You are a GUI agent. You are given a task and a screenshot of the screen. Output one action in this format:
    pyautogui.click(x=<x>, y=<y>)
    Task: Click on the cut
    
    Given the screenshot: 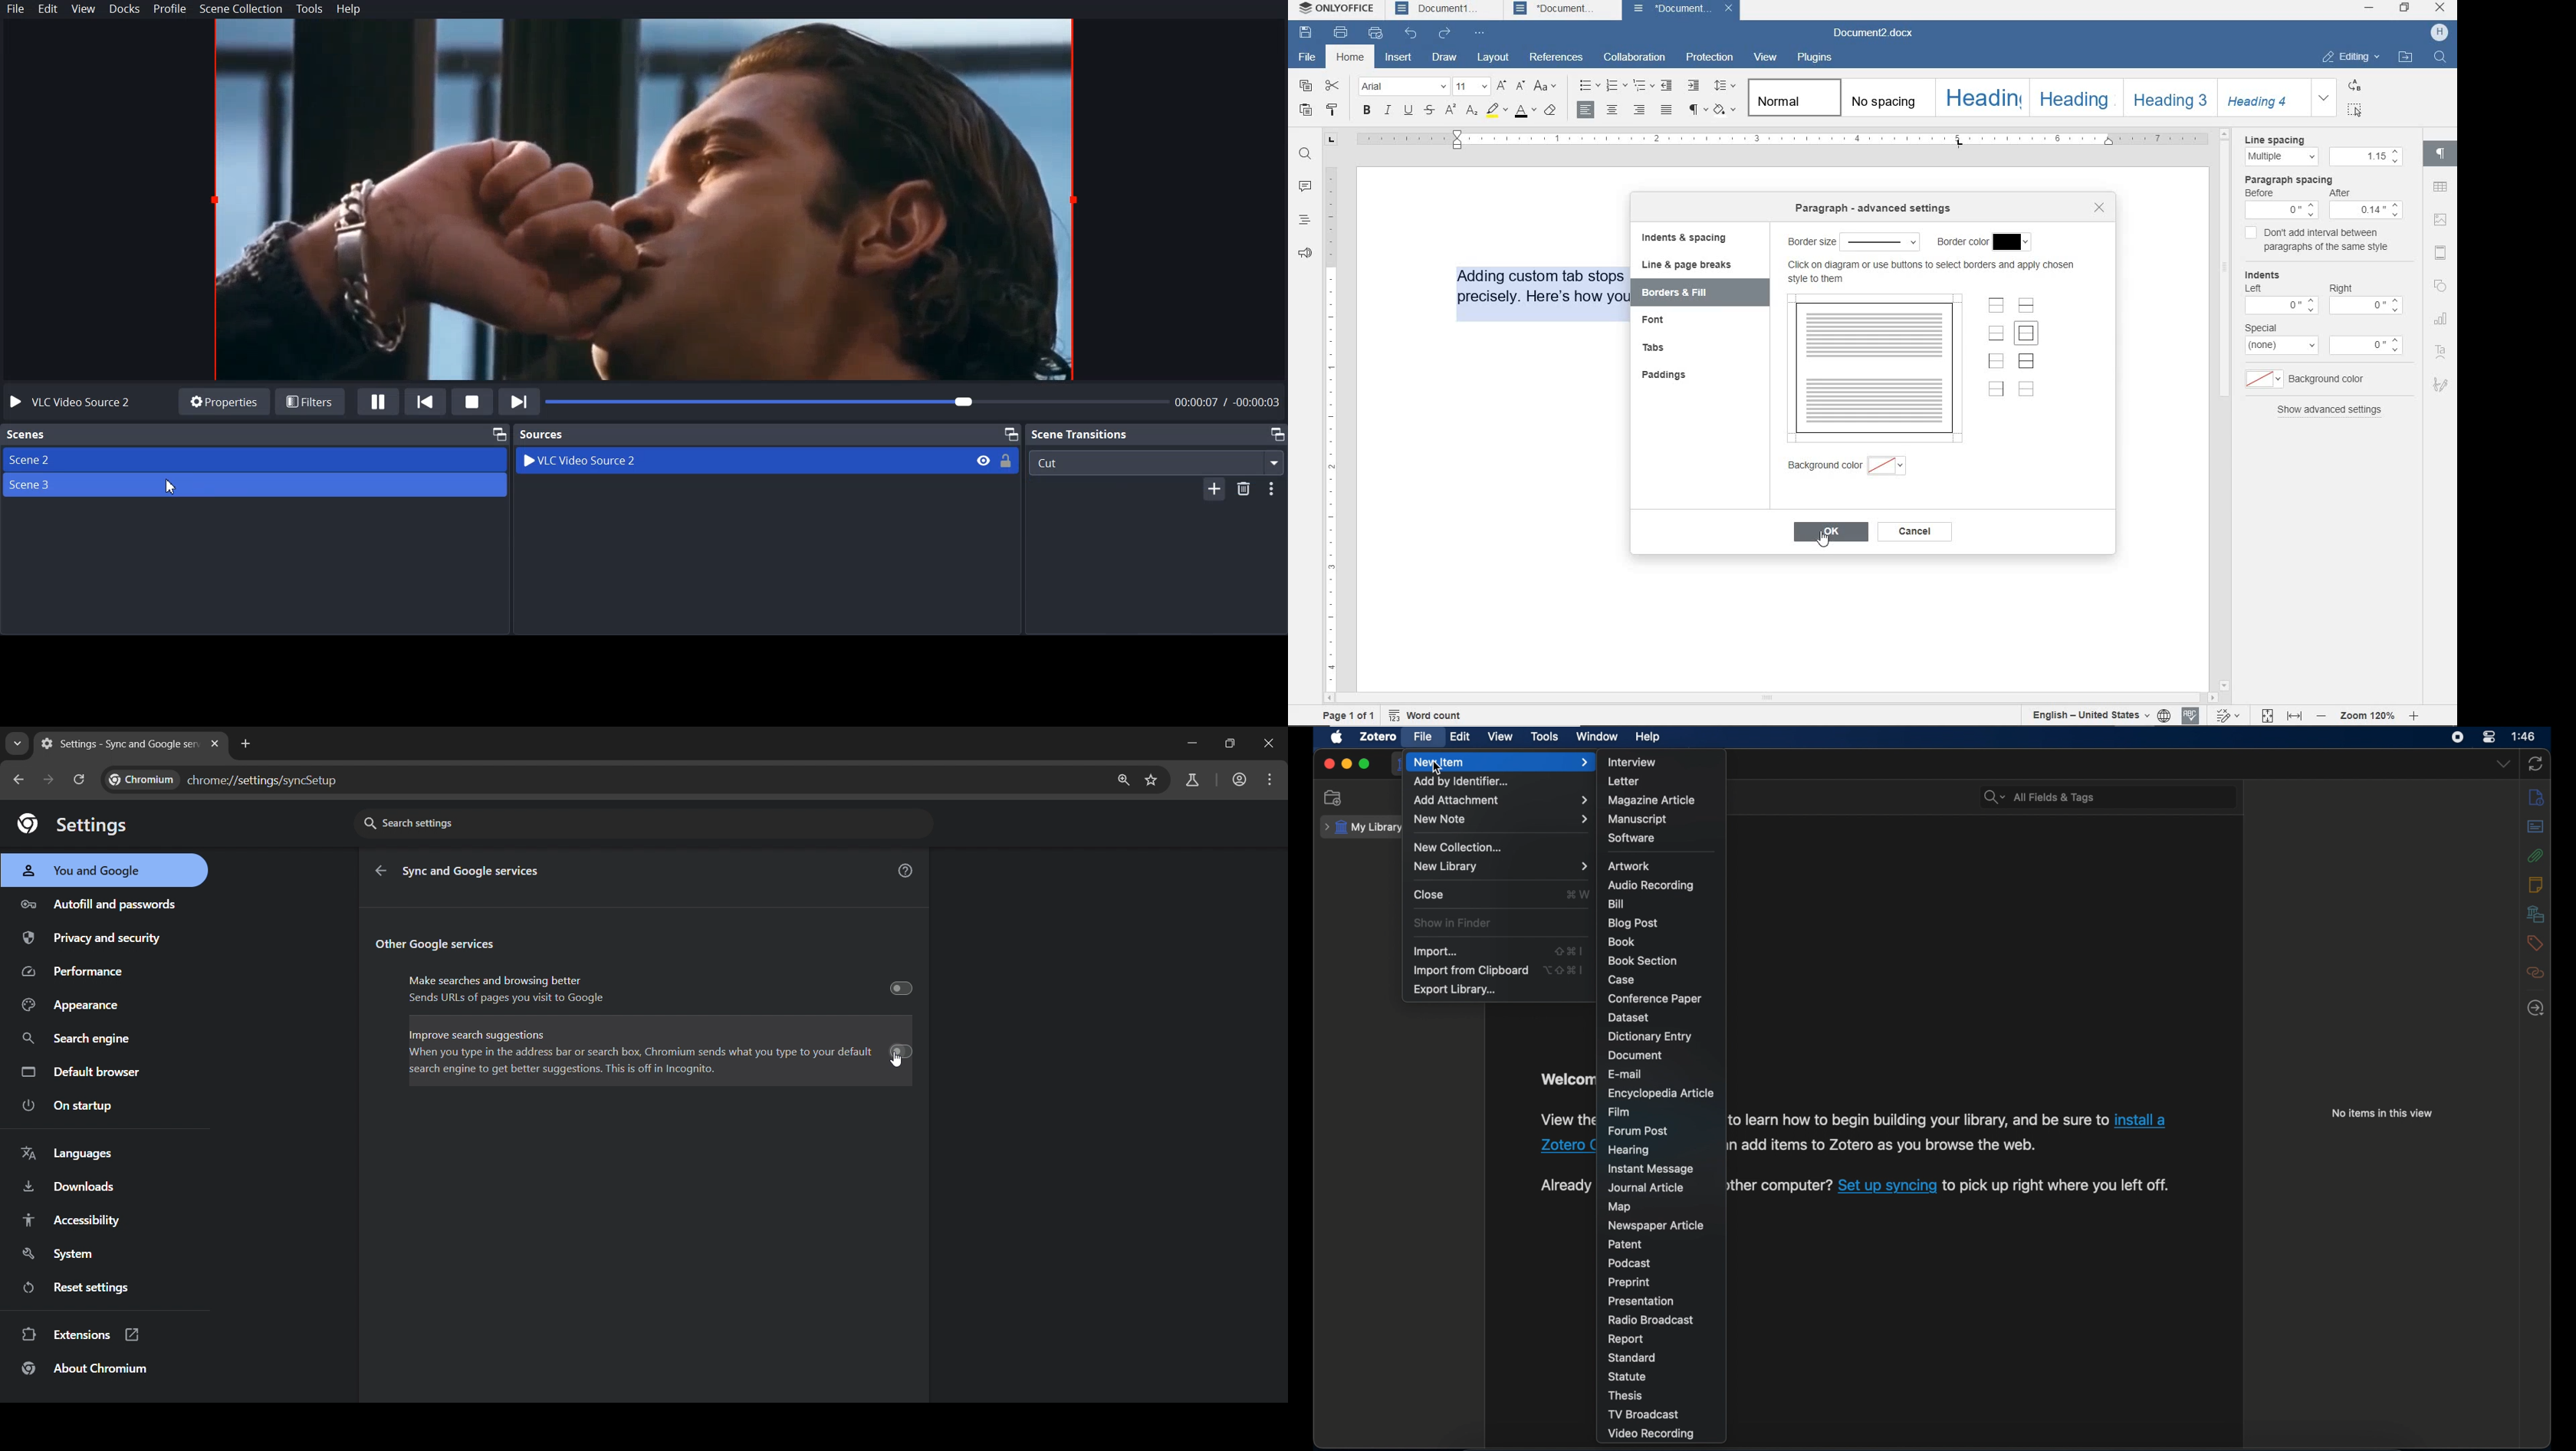 What is the action you would take?
    pyautogui.click(x=1332, y=87)
    